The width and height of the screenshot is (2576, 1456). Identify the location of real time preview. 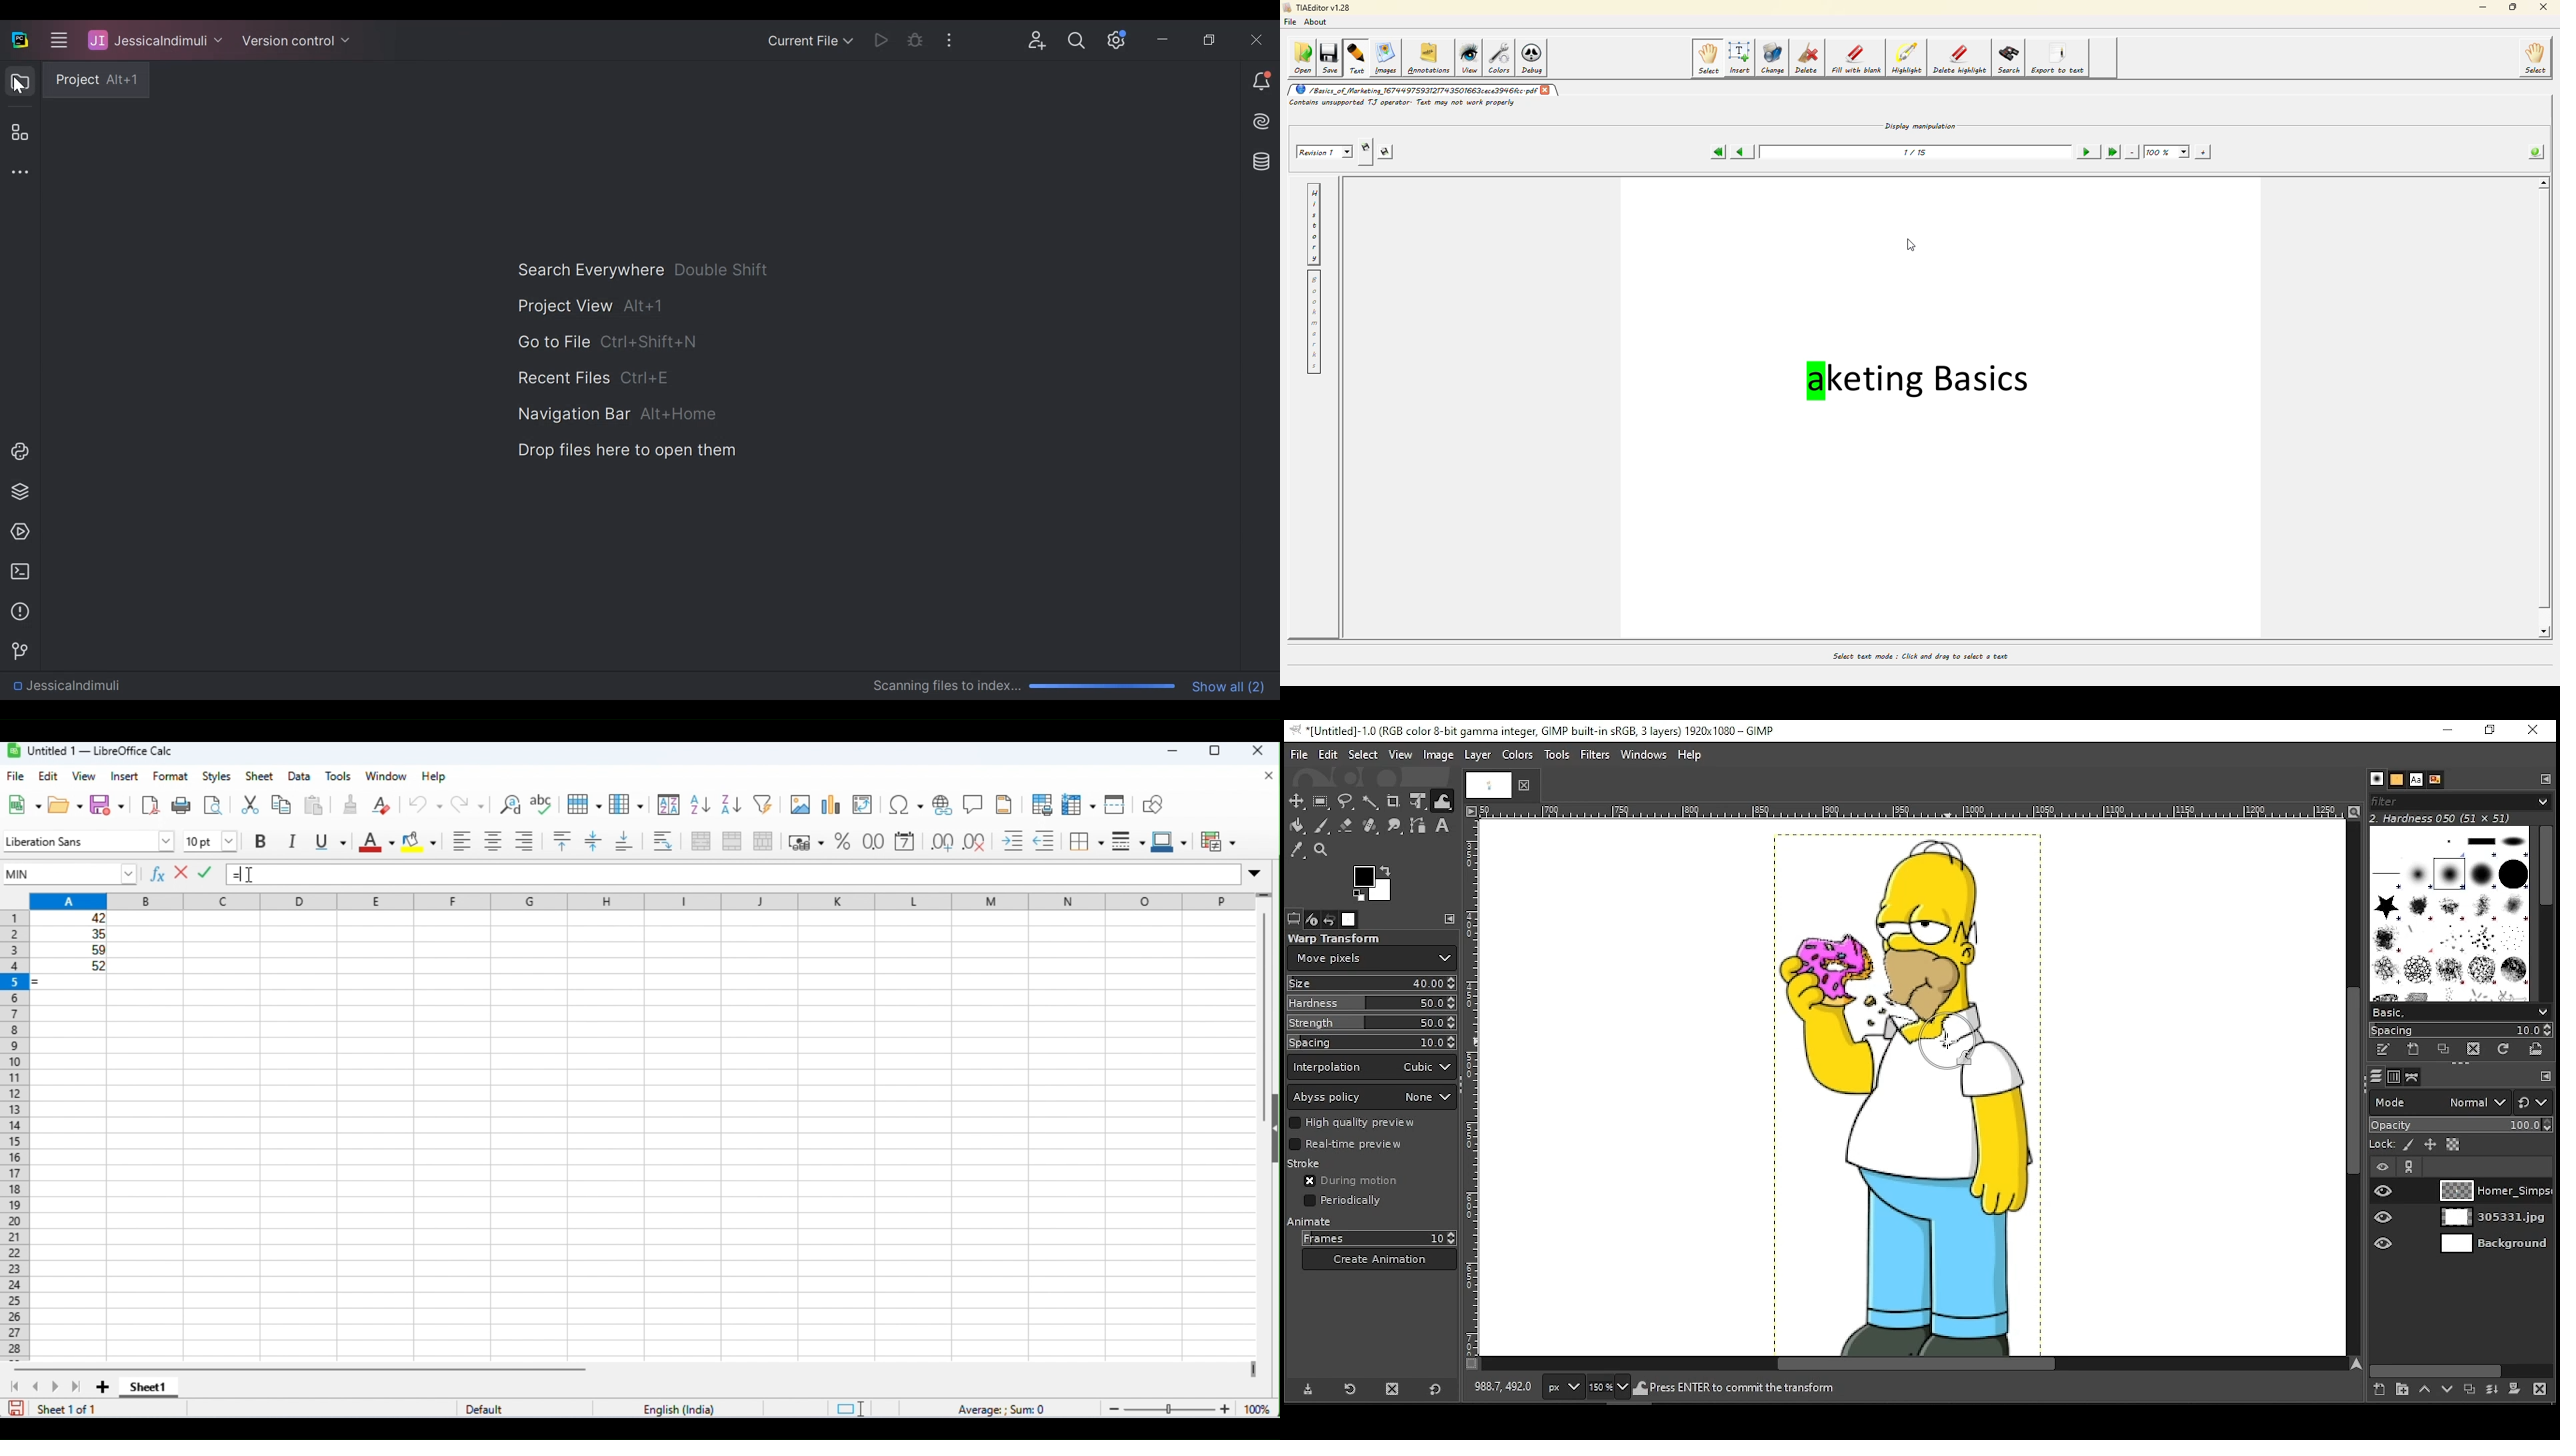
(1371, 1144).